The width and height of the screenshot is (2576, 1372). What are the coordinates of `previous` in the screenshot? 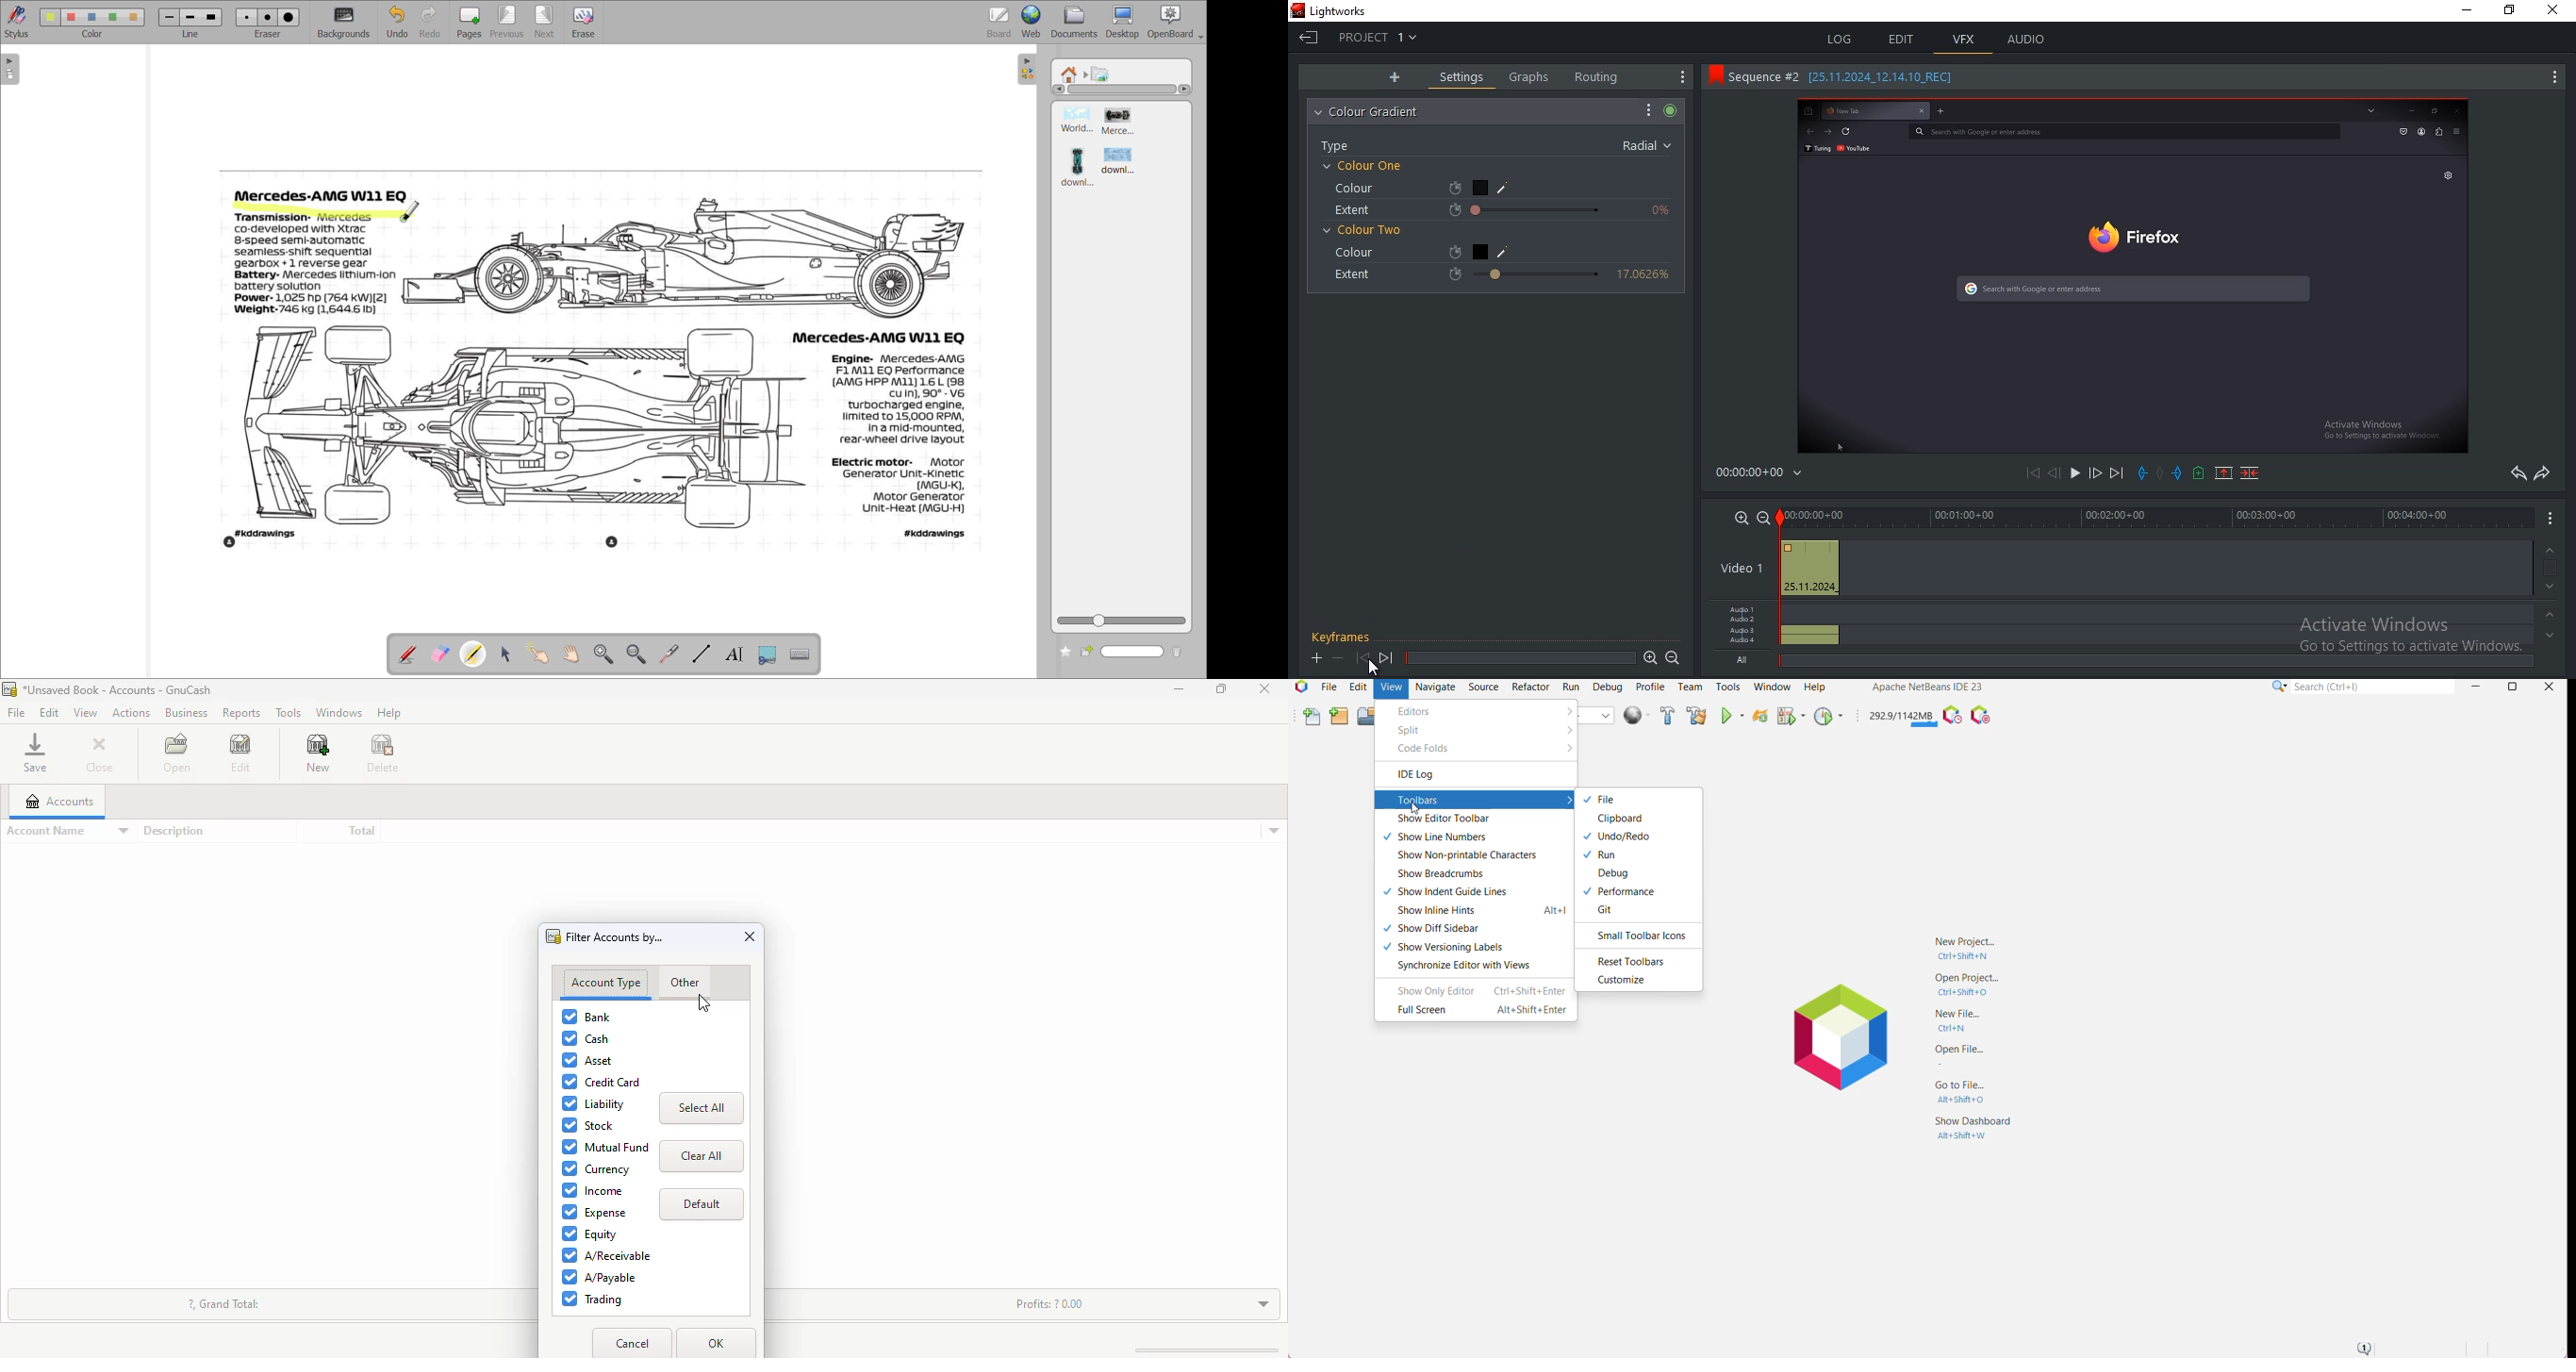 It's located at (509, 21).